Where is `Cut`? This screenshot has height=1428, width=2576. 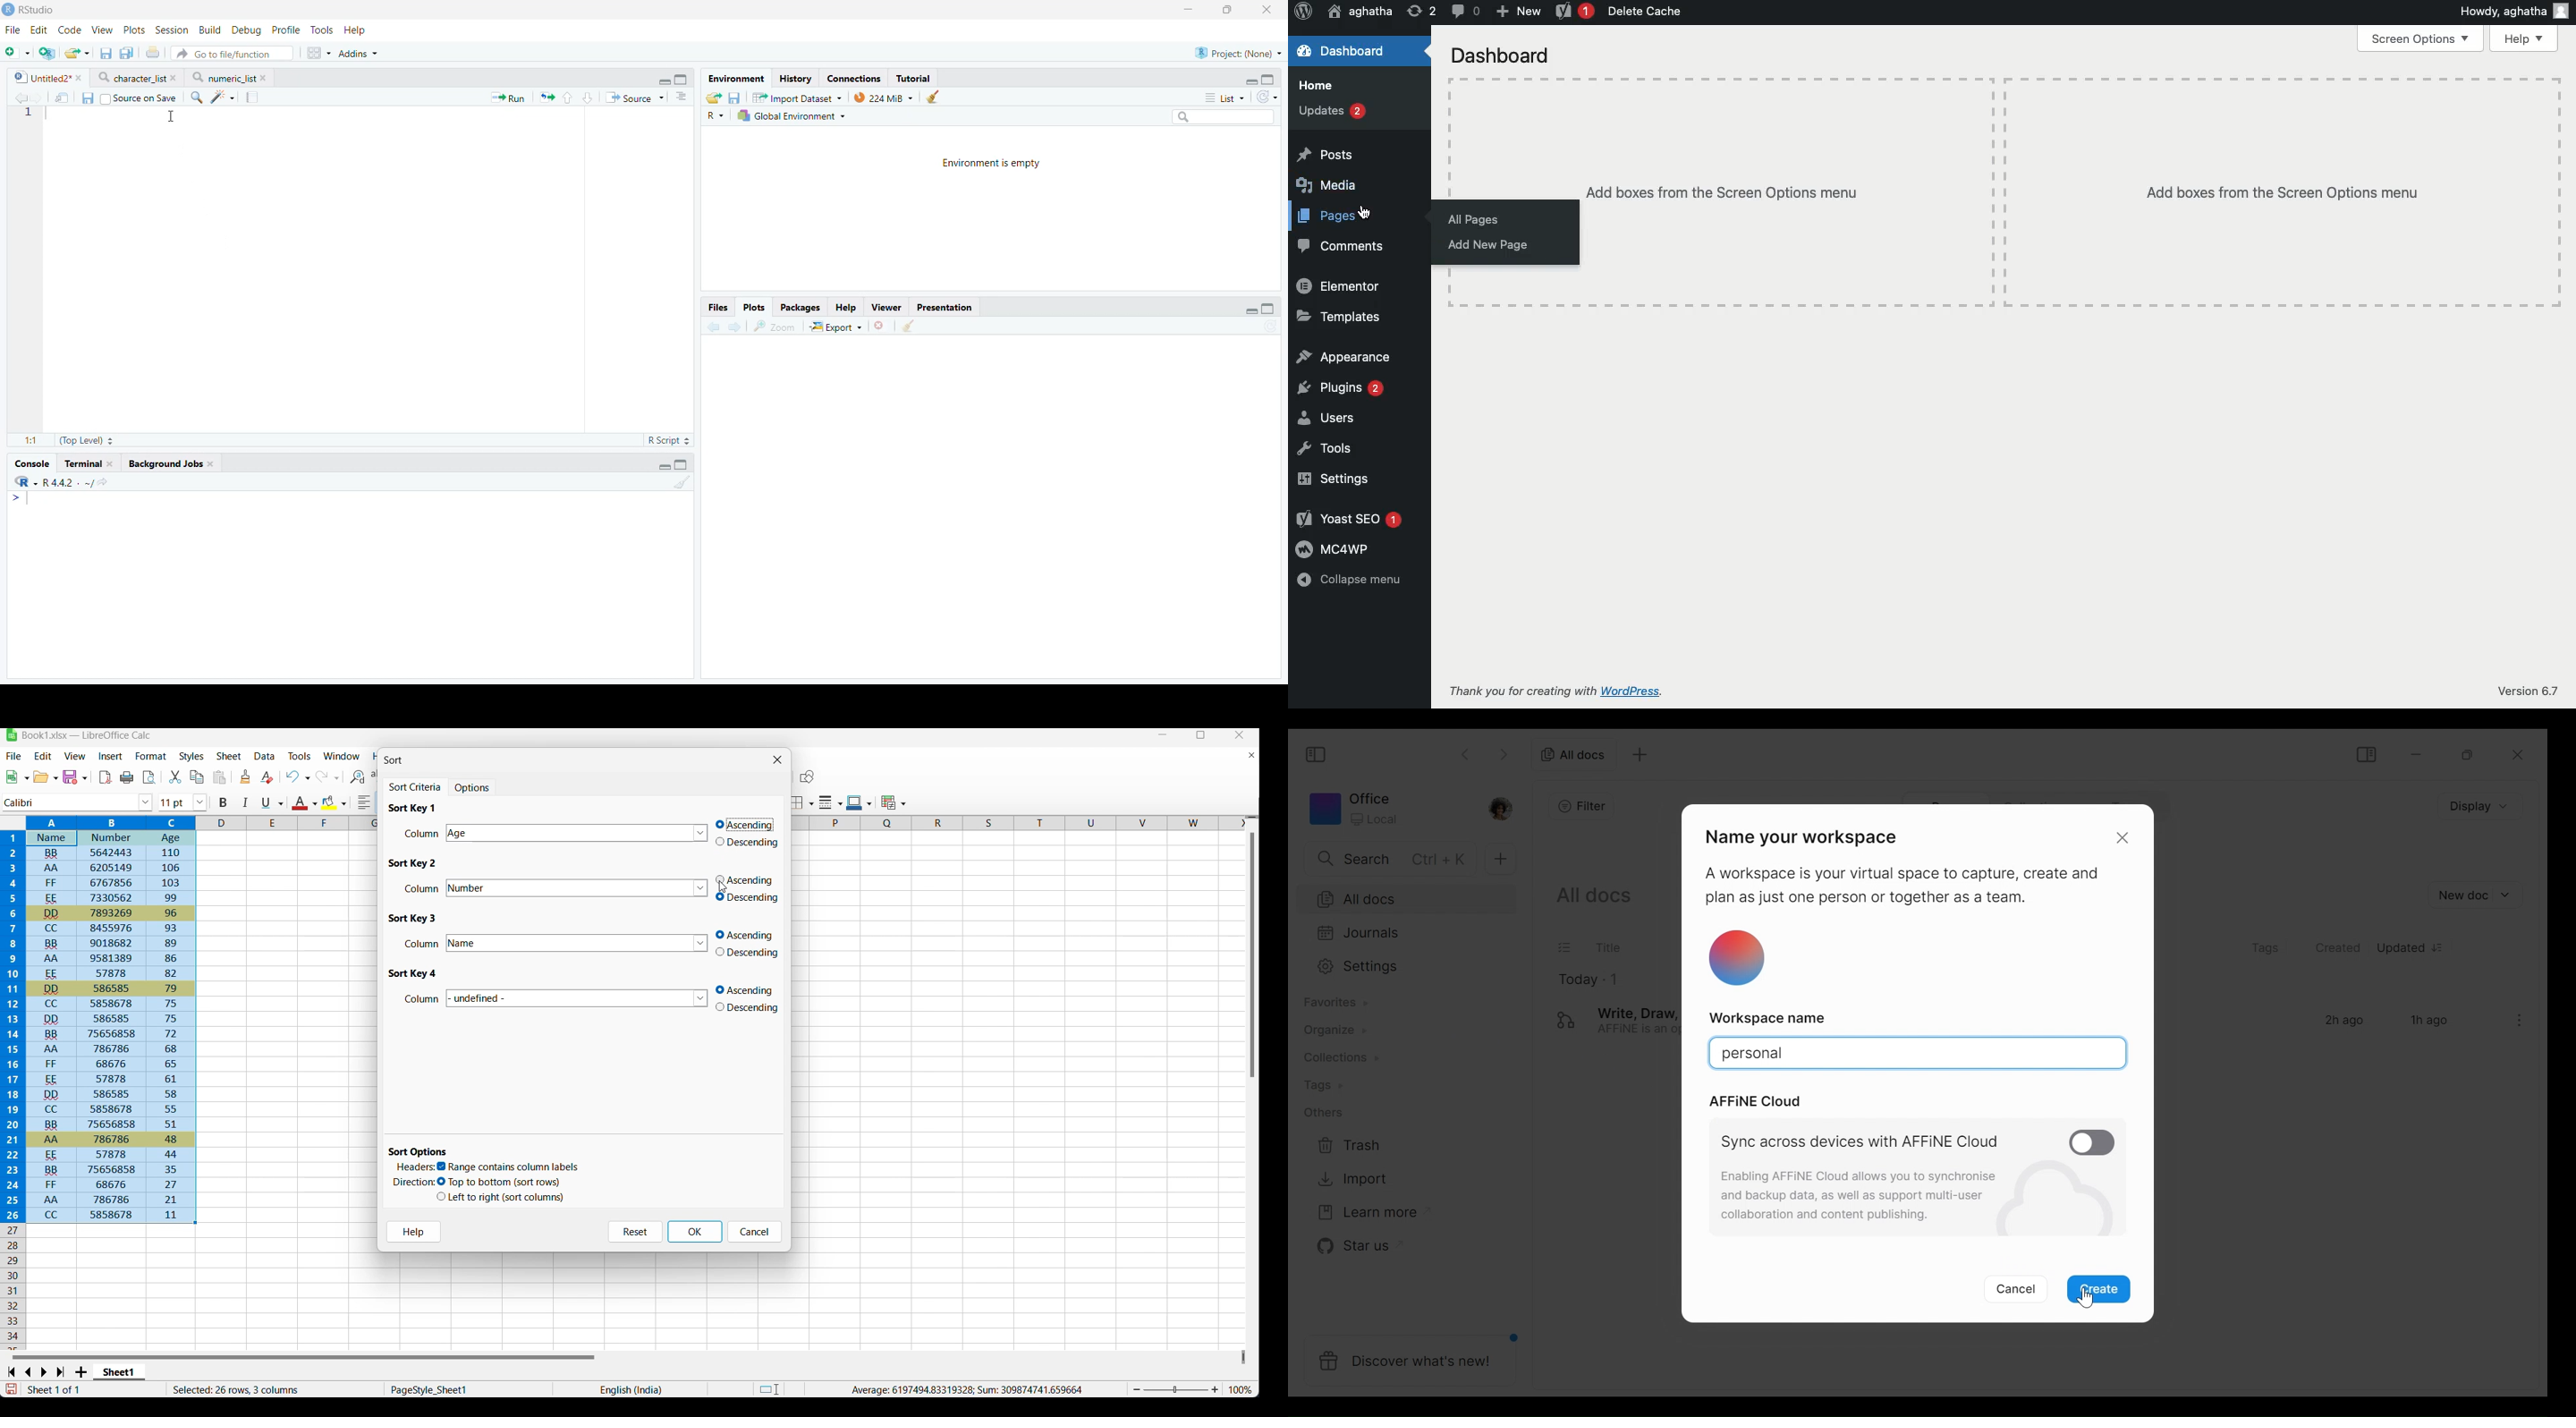
Cut is located at coordinates (175, 777).